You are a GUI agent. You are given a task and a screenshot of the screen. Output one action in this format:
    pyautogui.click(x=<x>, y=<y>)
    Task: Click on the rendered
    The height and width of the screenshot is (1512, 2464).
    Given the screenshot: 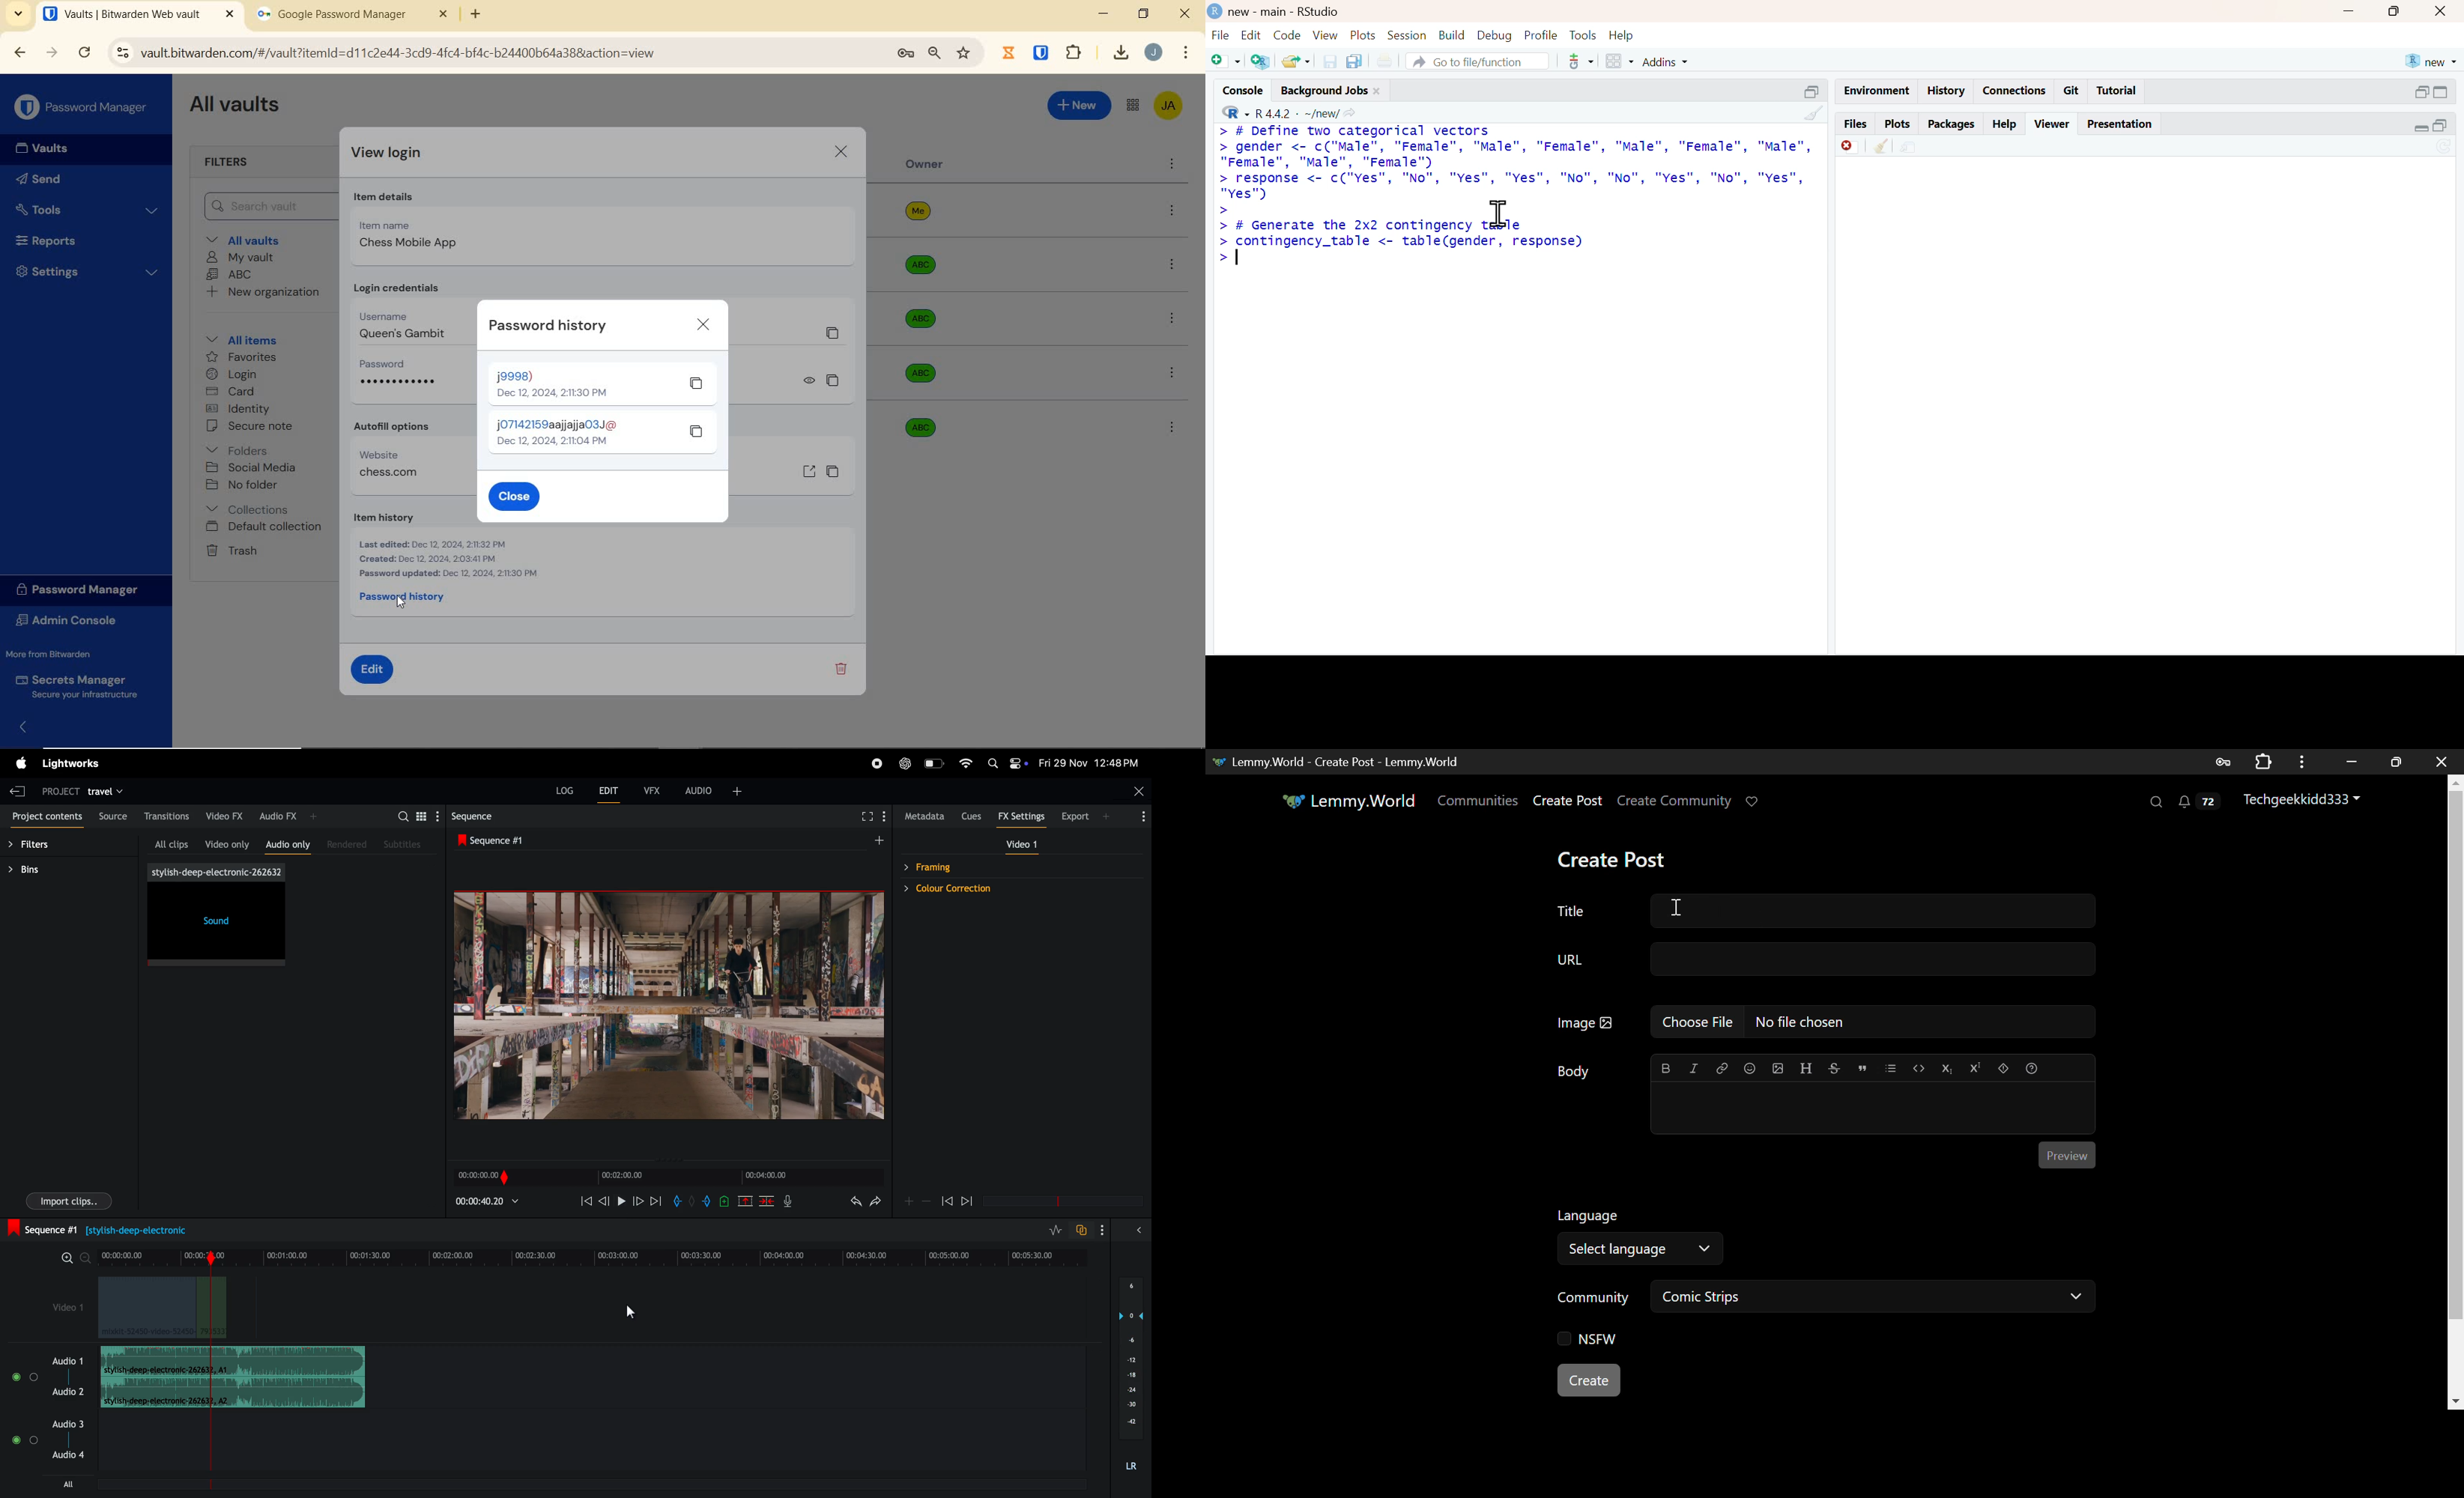 What is the action you would take?
    pyautogui.click(x=350, y=844)
    